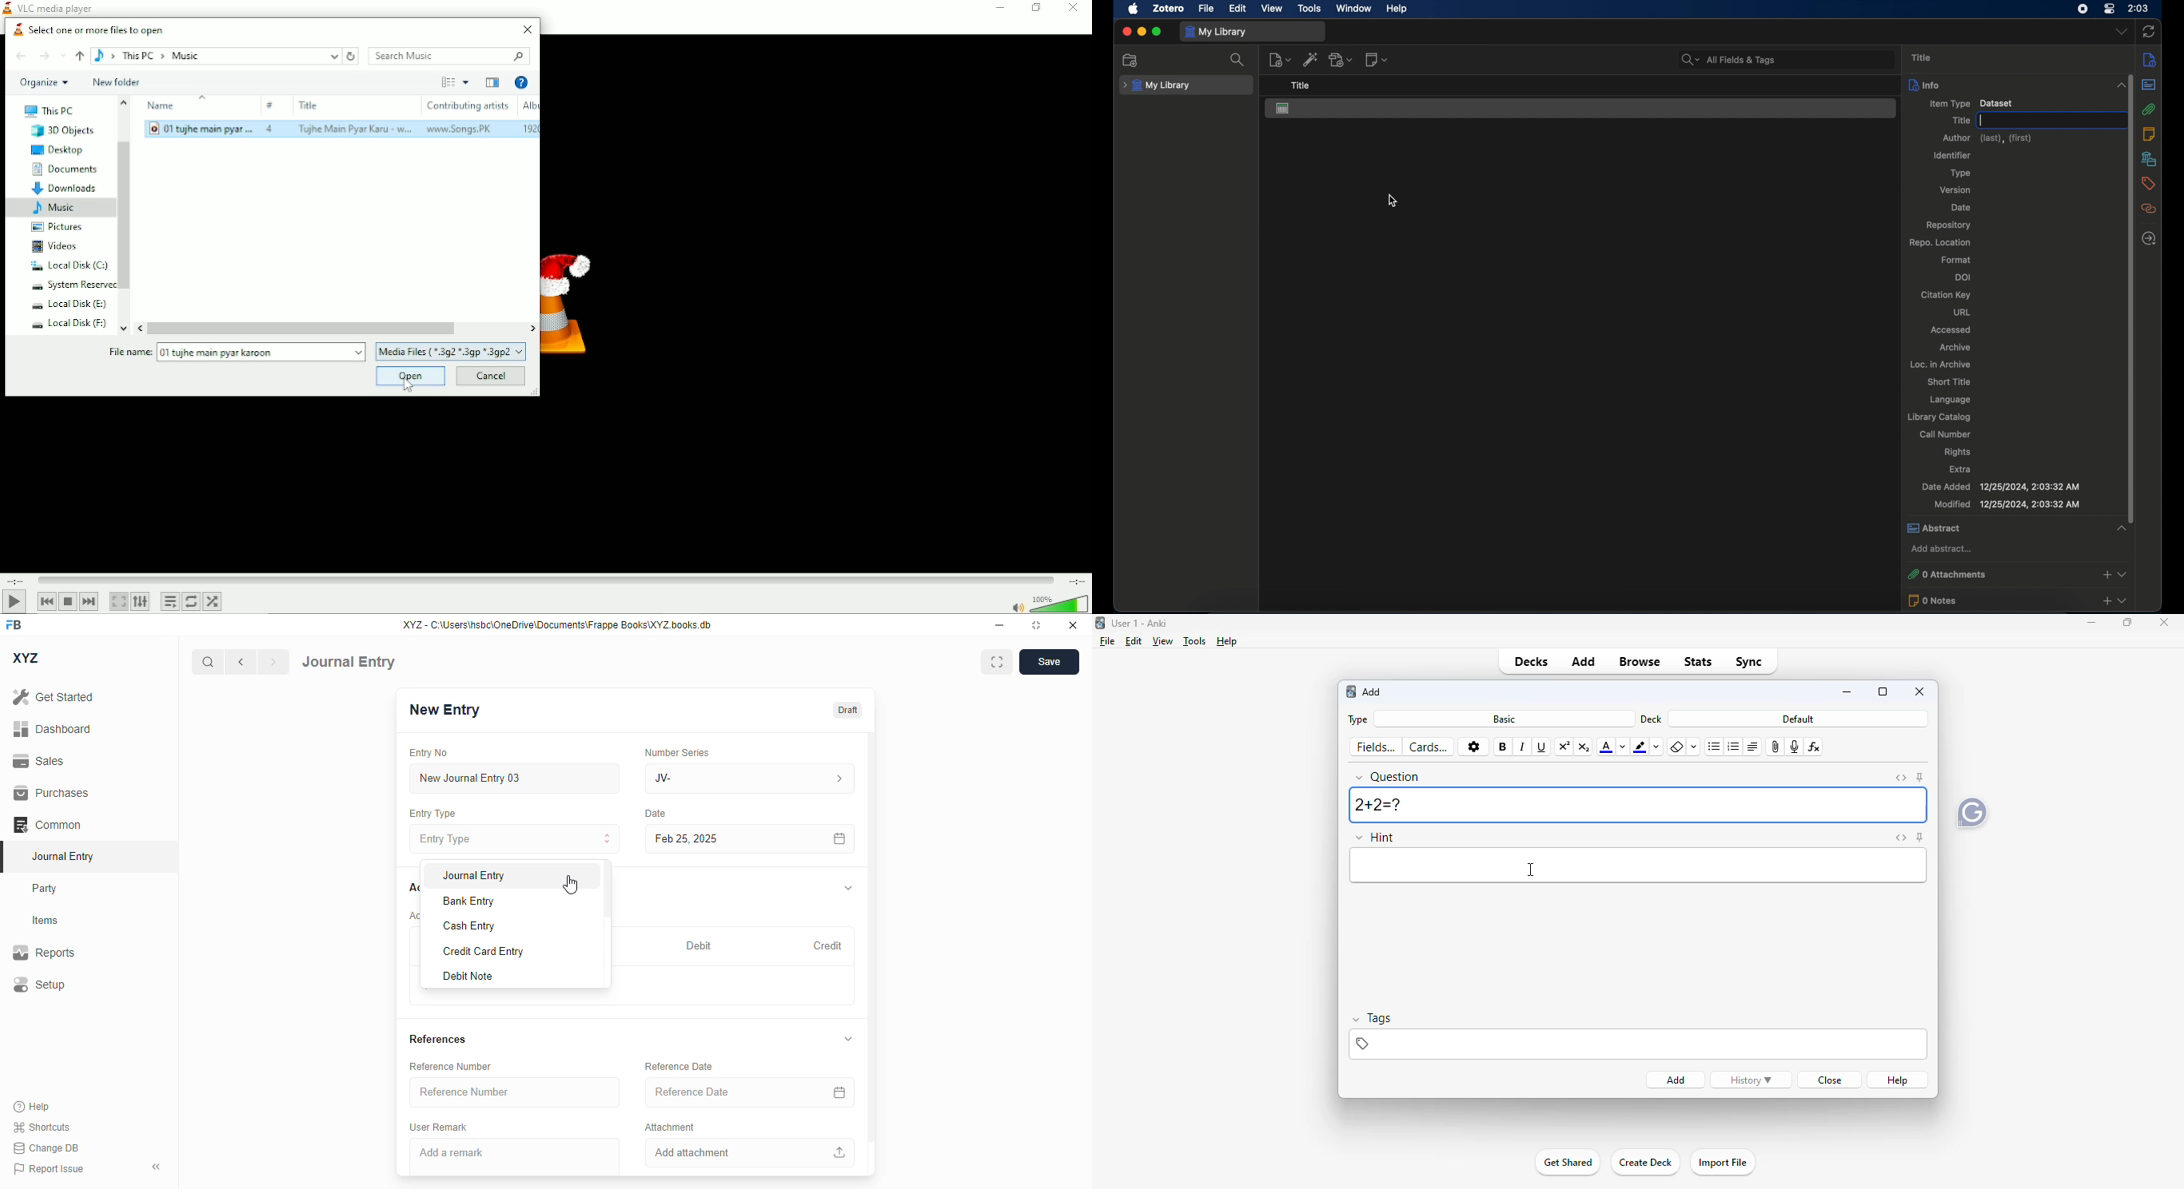 The width and height of the screenshot is (2184, 1204). I want to click on dropdown, so click(2123, 31).